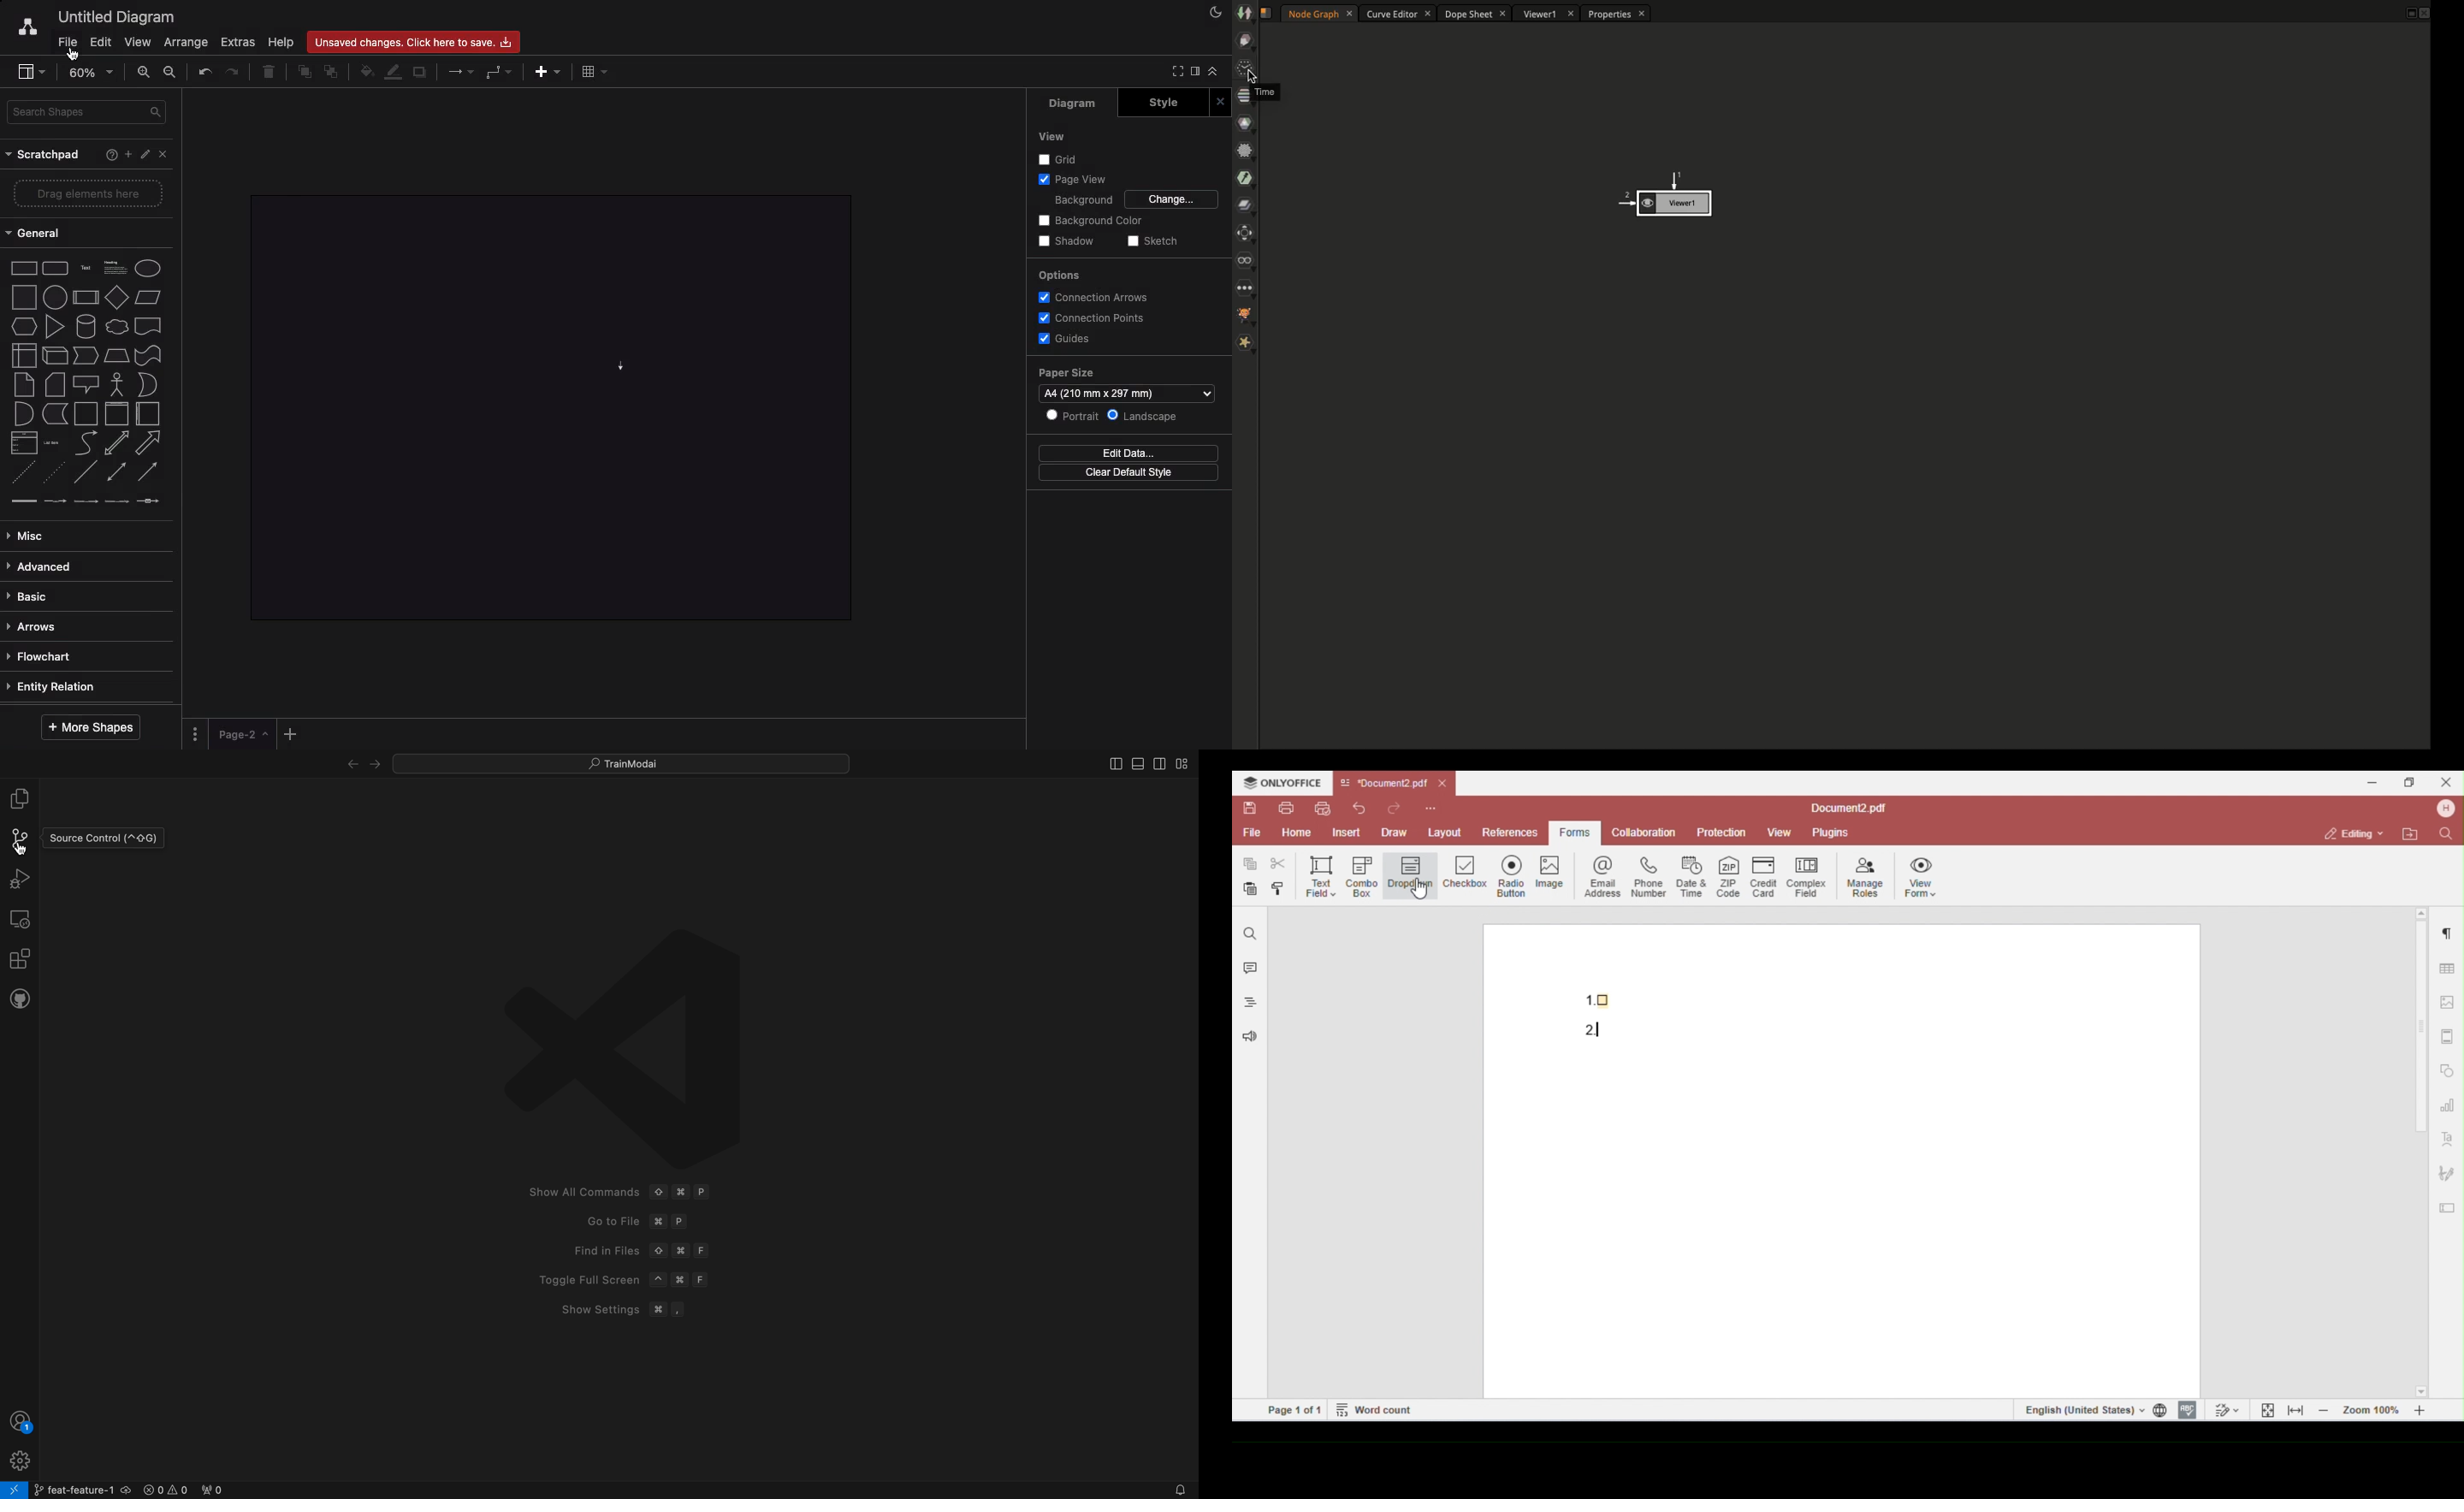 This screenshot has height=1512, width=2464. What do you see at coordinates (1178, 1490) in the screenshot?
I see `Notifications ` at bounding box center [1178, 1490].